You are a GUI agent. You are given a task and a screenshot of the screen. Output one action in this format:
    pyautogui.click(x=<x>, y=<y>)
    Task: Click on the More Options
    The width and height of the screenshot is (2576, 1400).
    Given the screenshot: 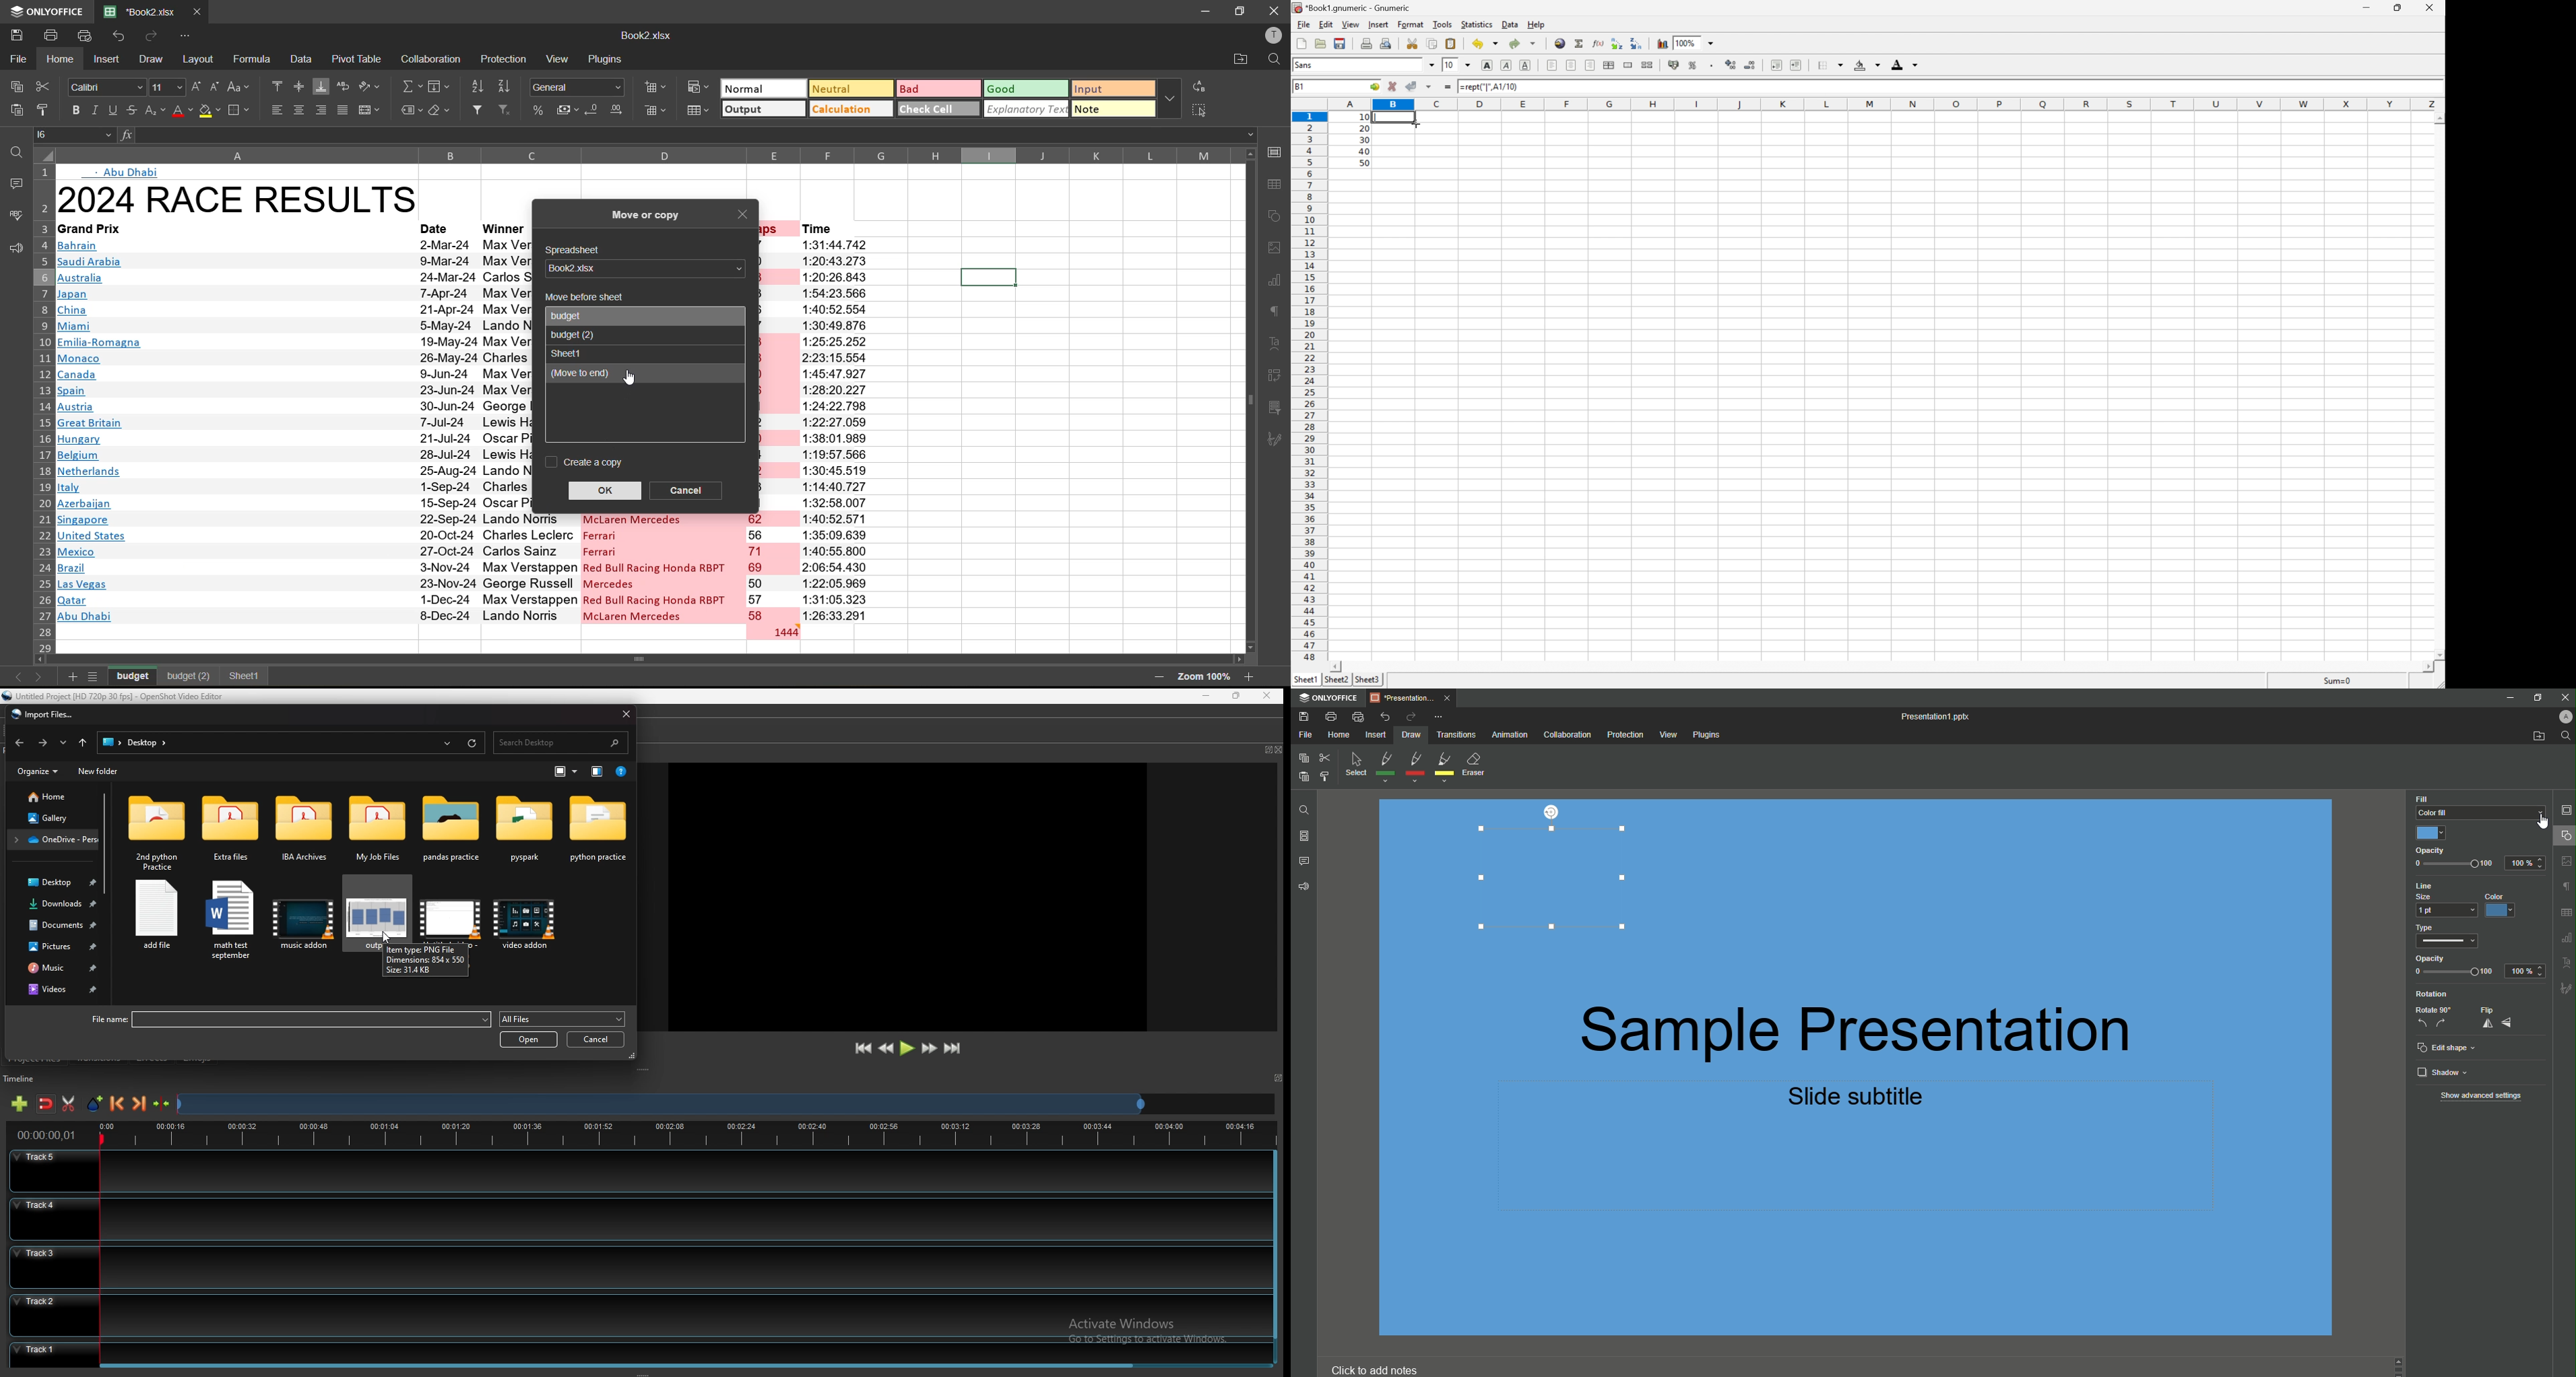 What is the action you would take?
    pyautogui.click(x=1441, y=716)
    